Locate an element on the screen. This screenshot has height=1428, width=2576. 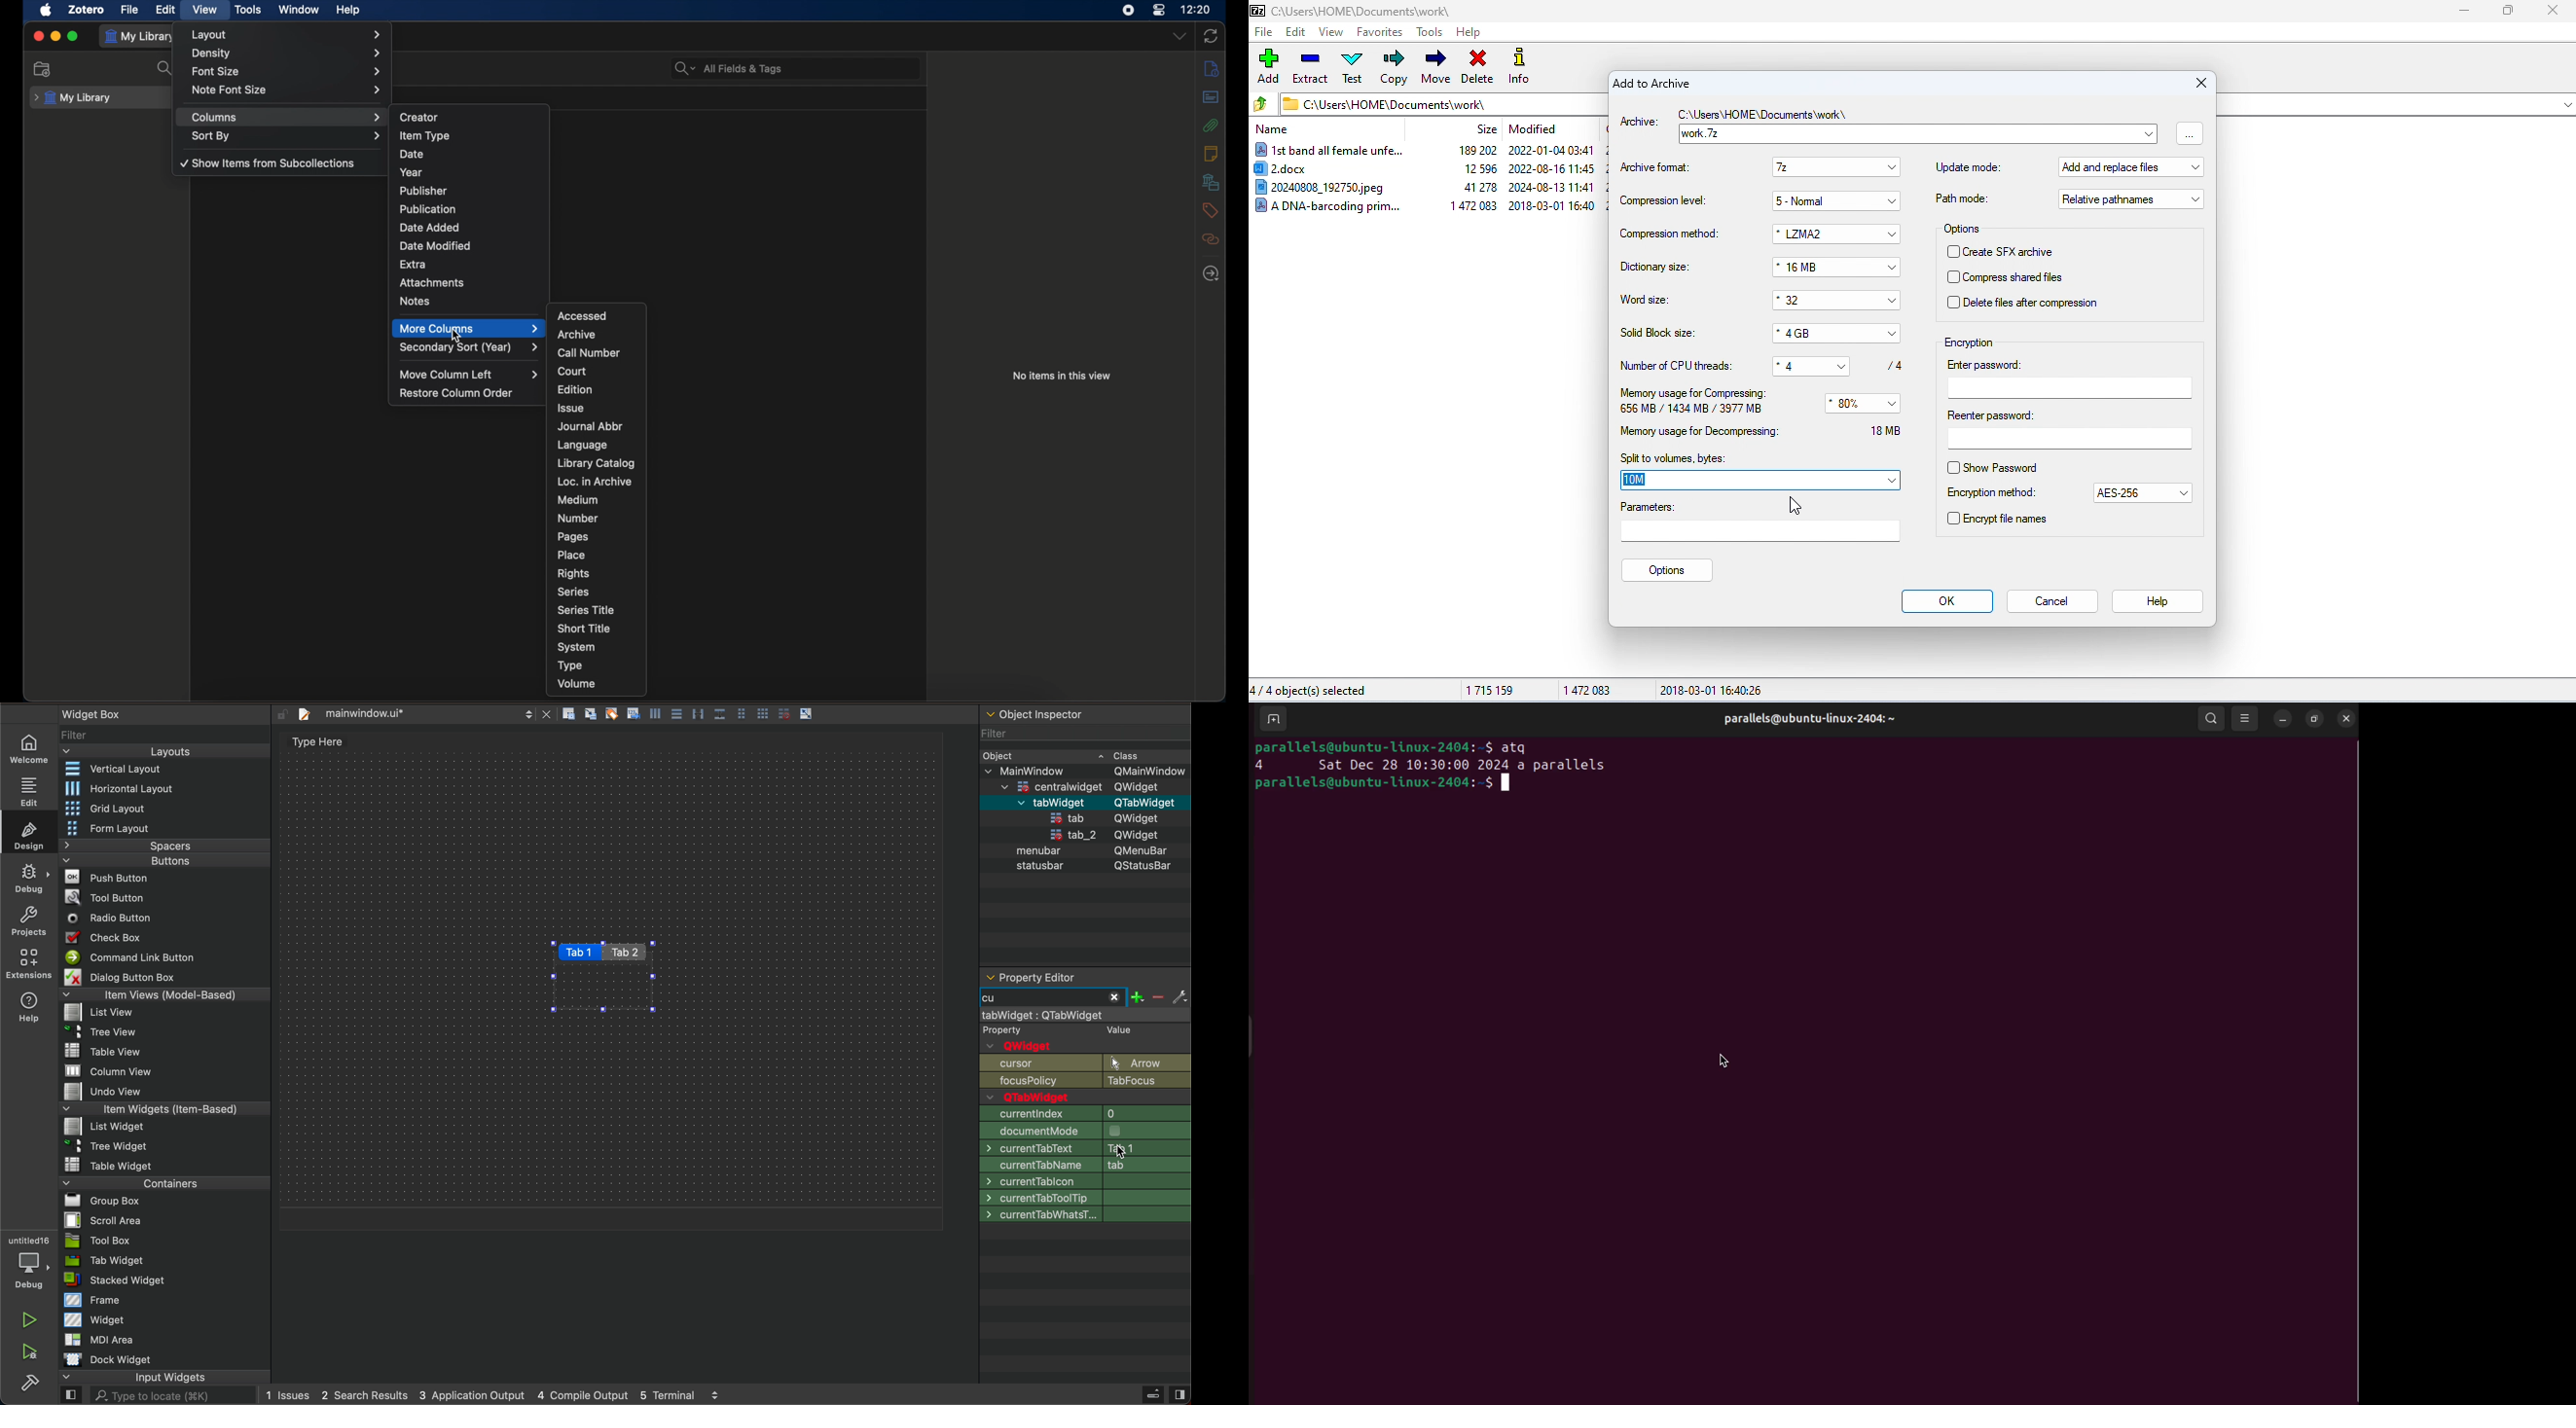
tabs is located at coordinates (606, 976).